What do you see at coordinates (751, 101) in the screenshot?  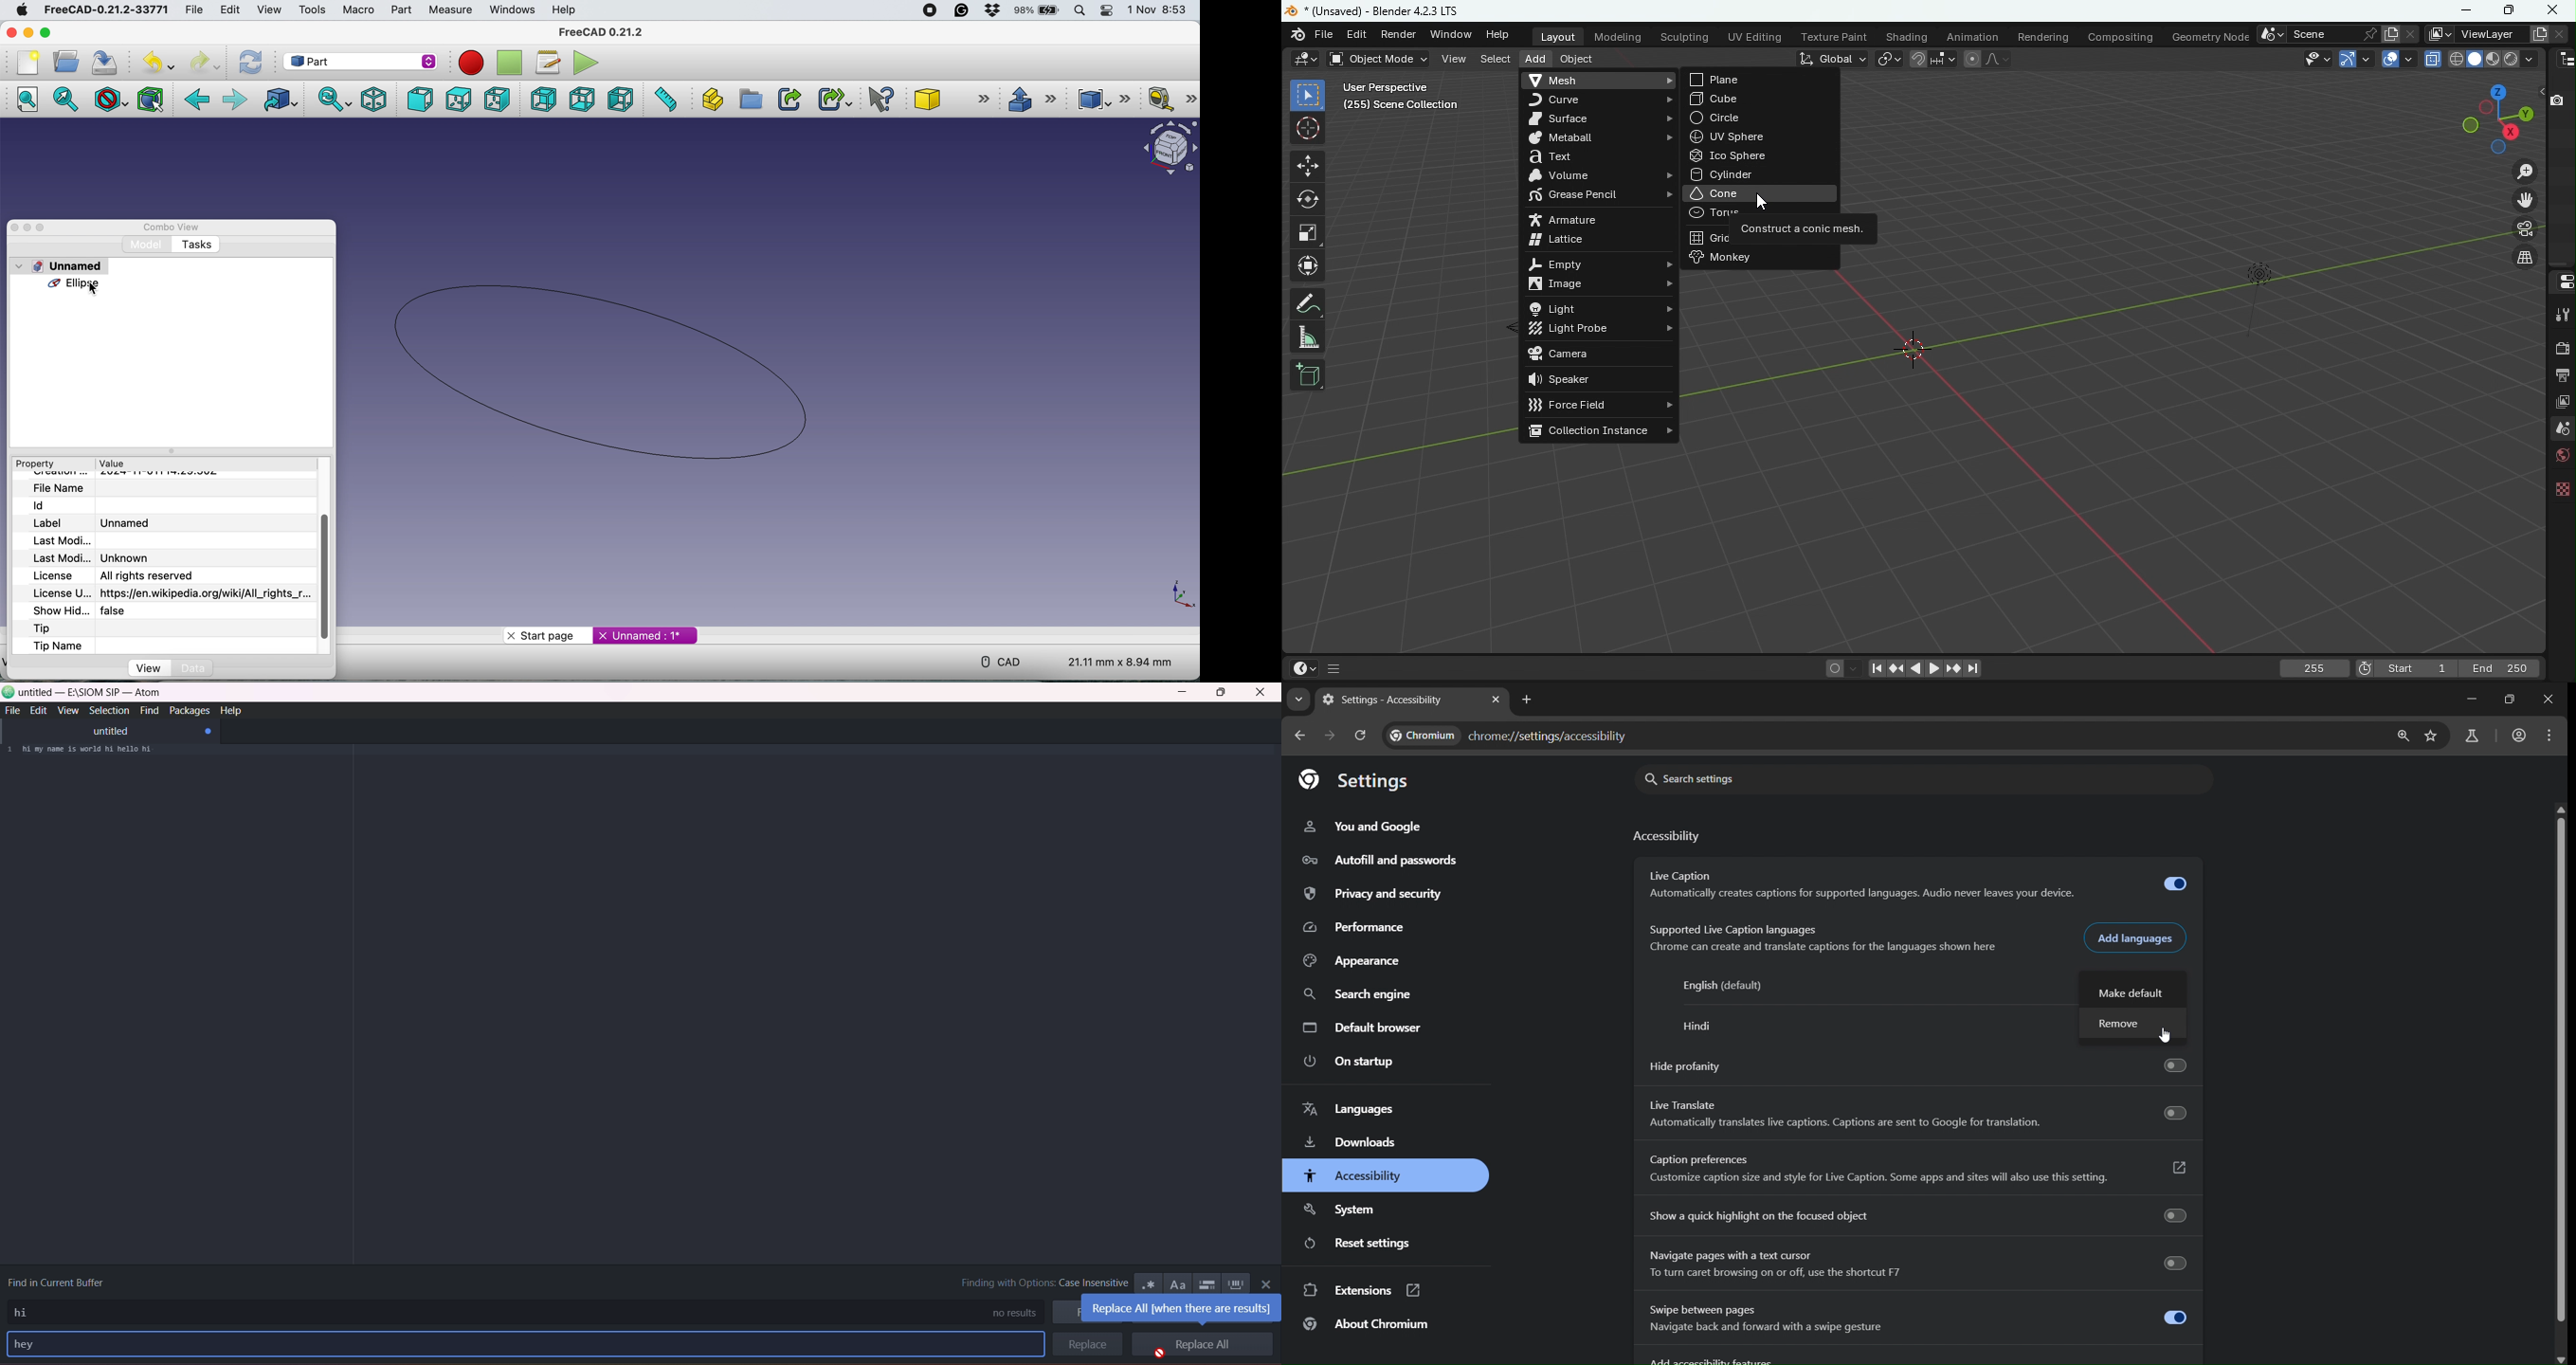 I see `create group` at bounding box center [751, 101].